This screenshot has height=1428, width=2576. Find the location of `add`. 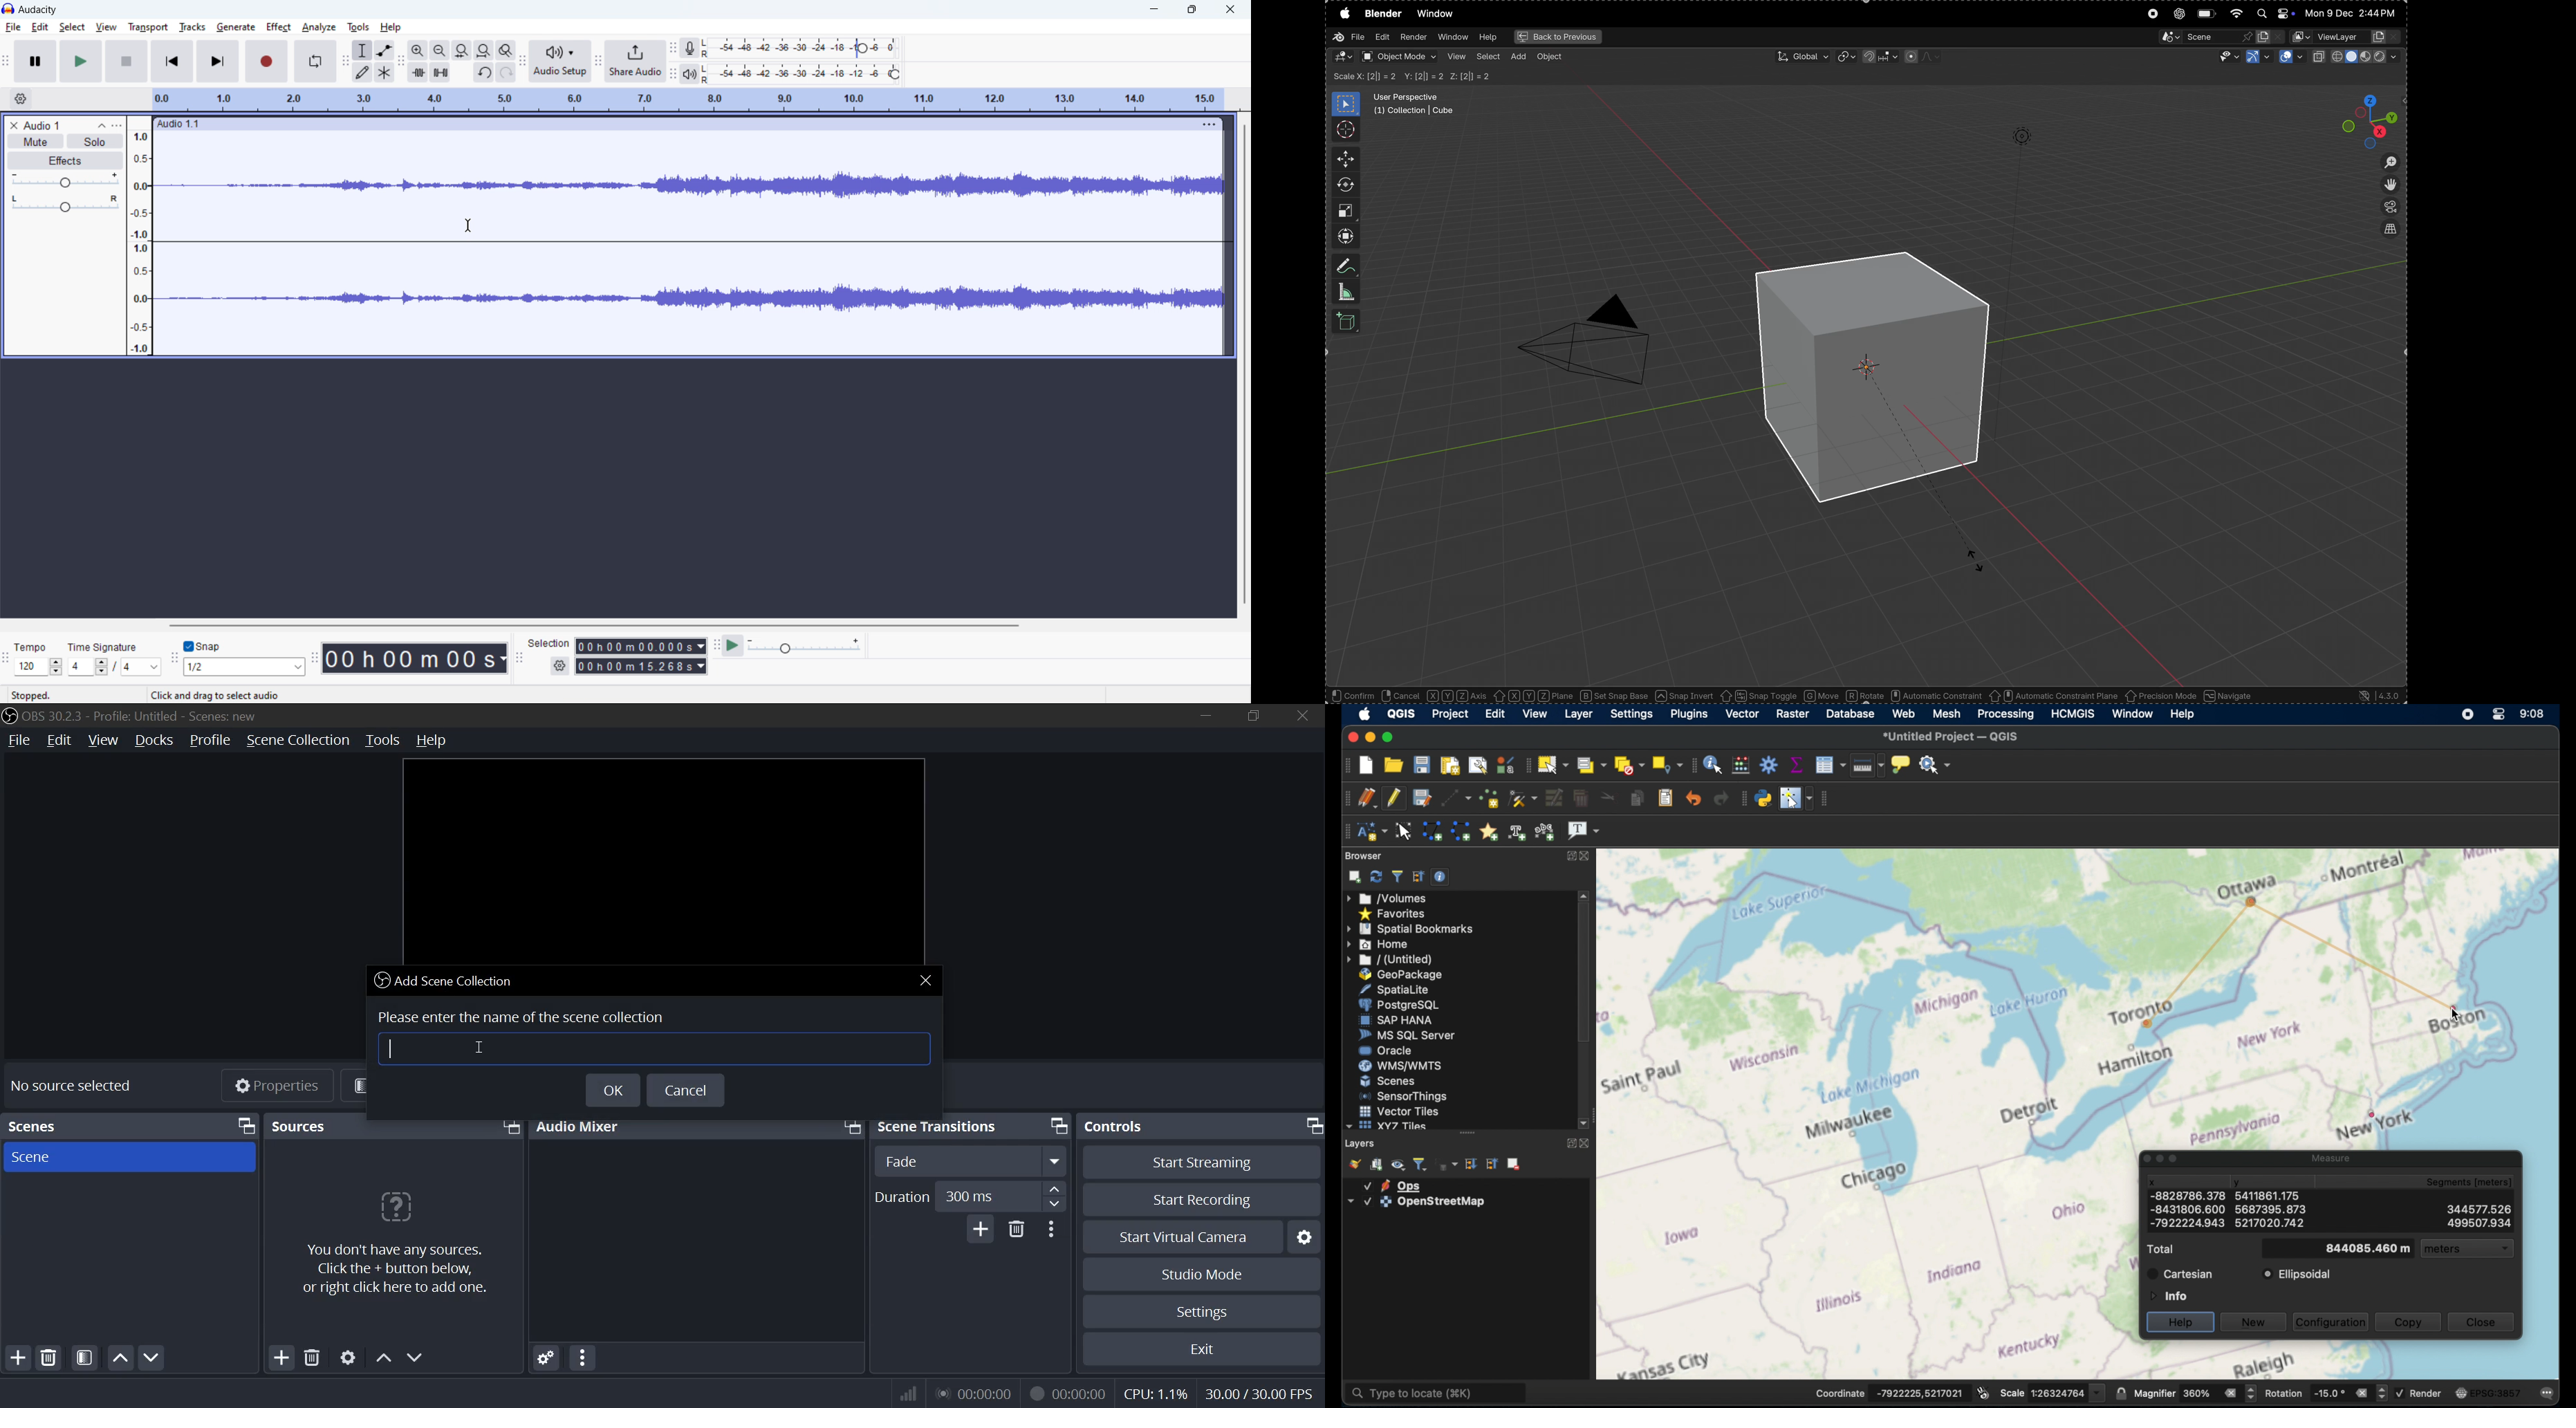

add is located at coordinates (281, 1358).